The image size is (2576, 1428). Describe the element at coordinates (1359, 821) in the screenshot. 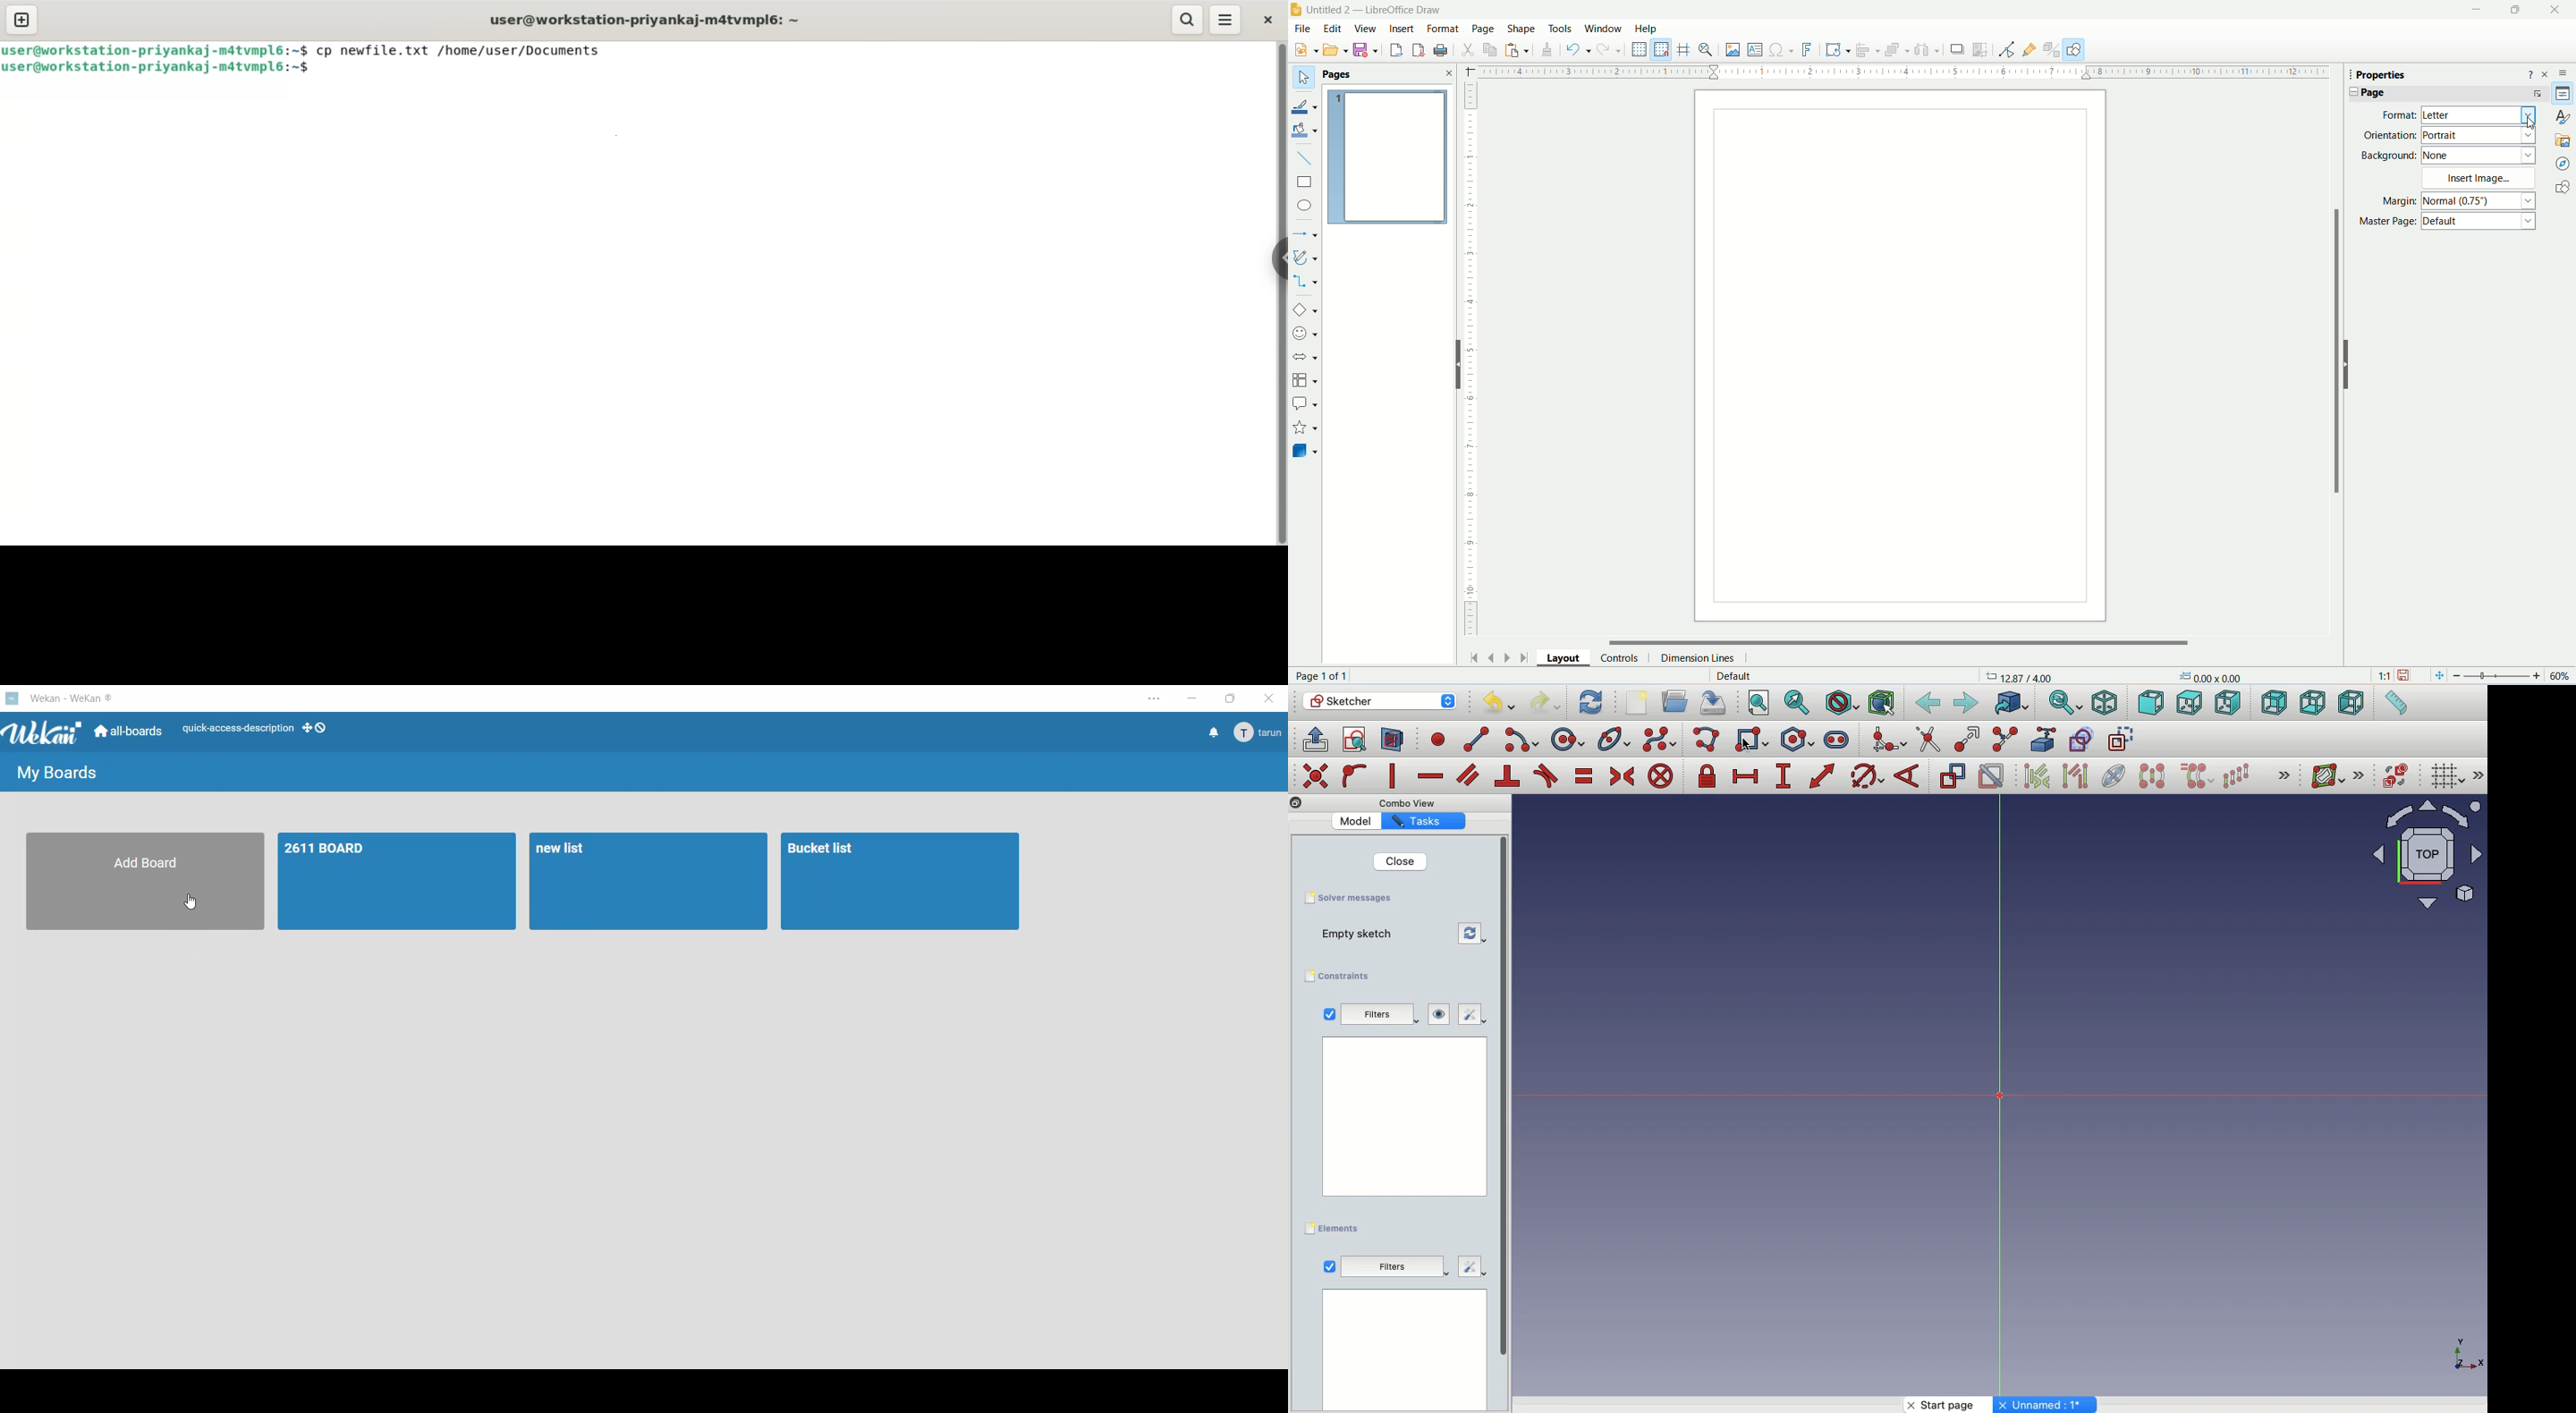

I see `Model` at that location.